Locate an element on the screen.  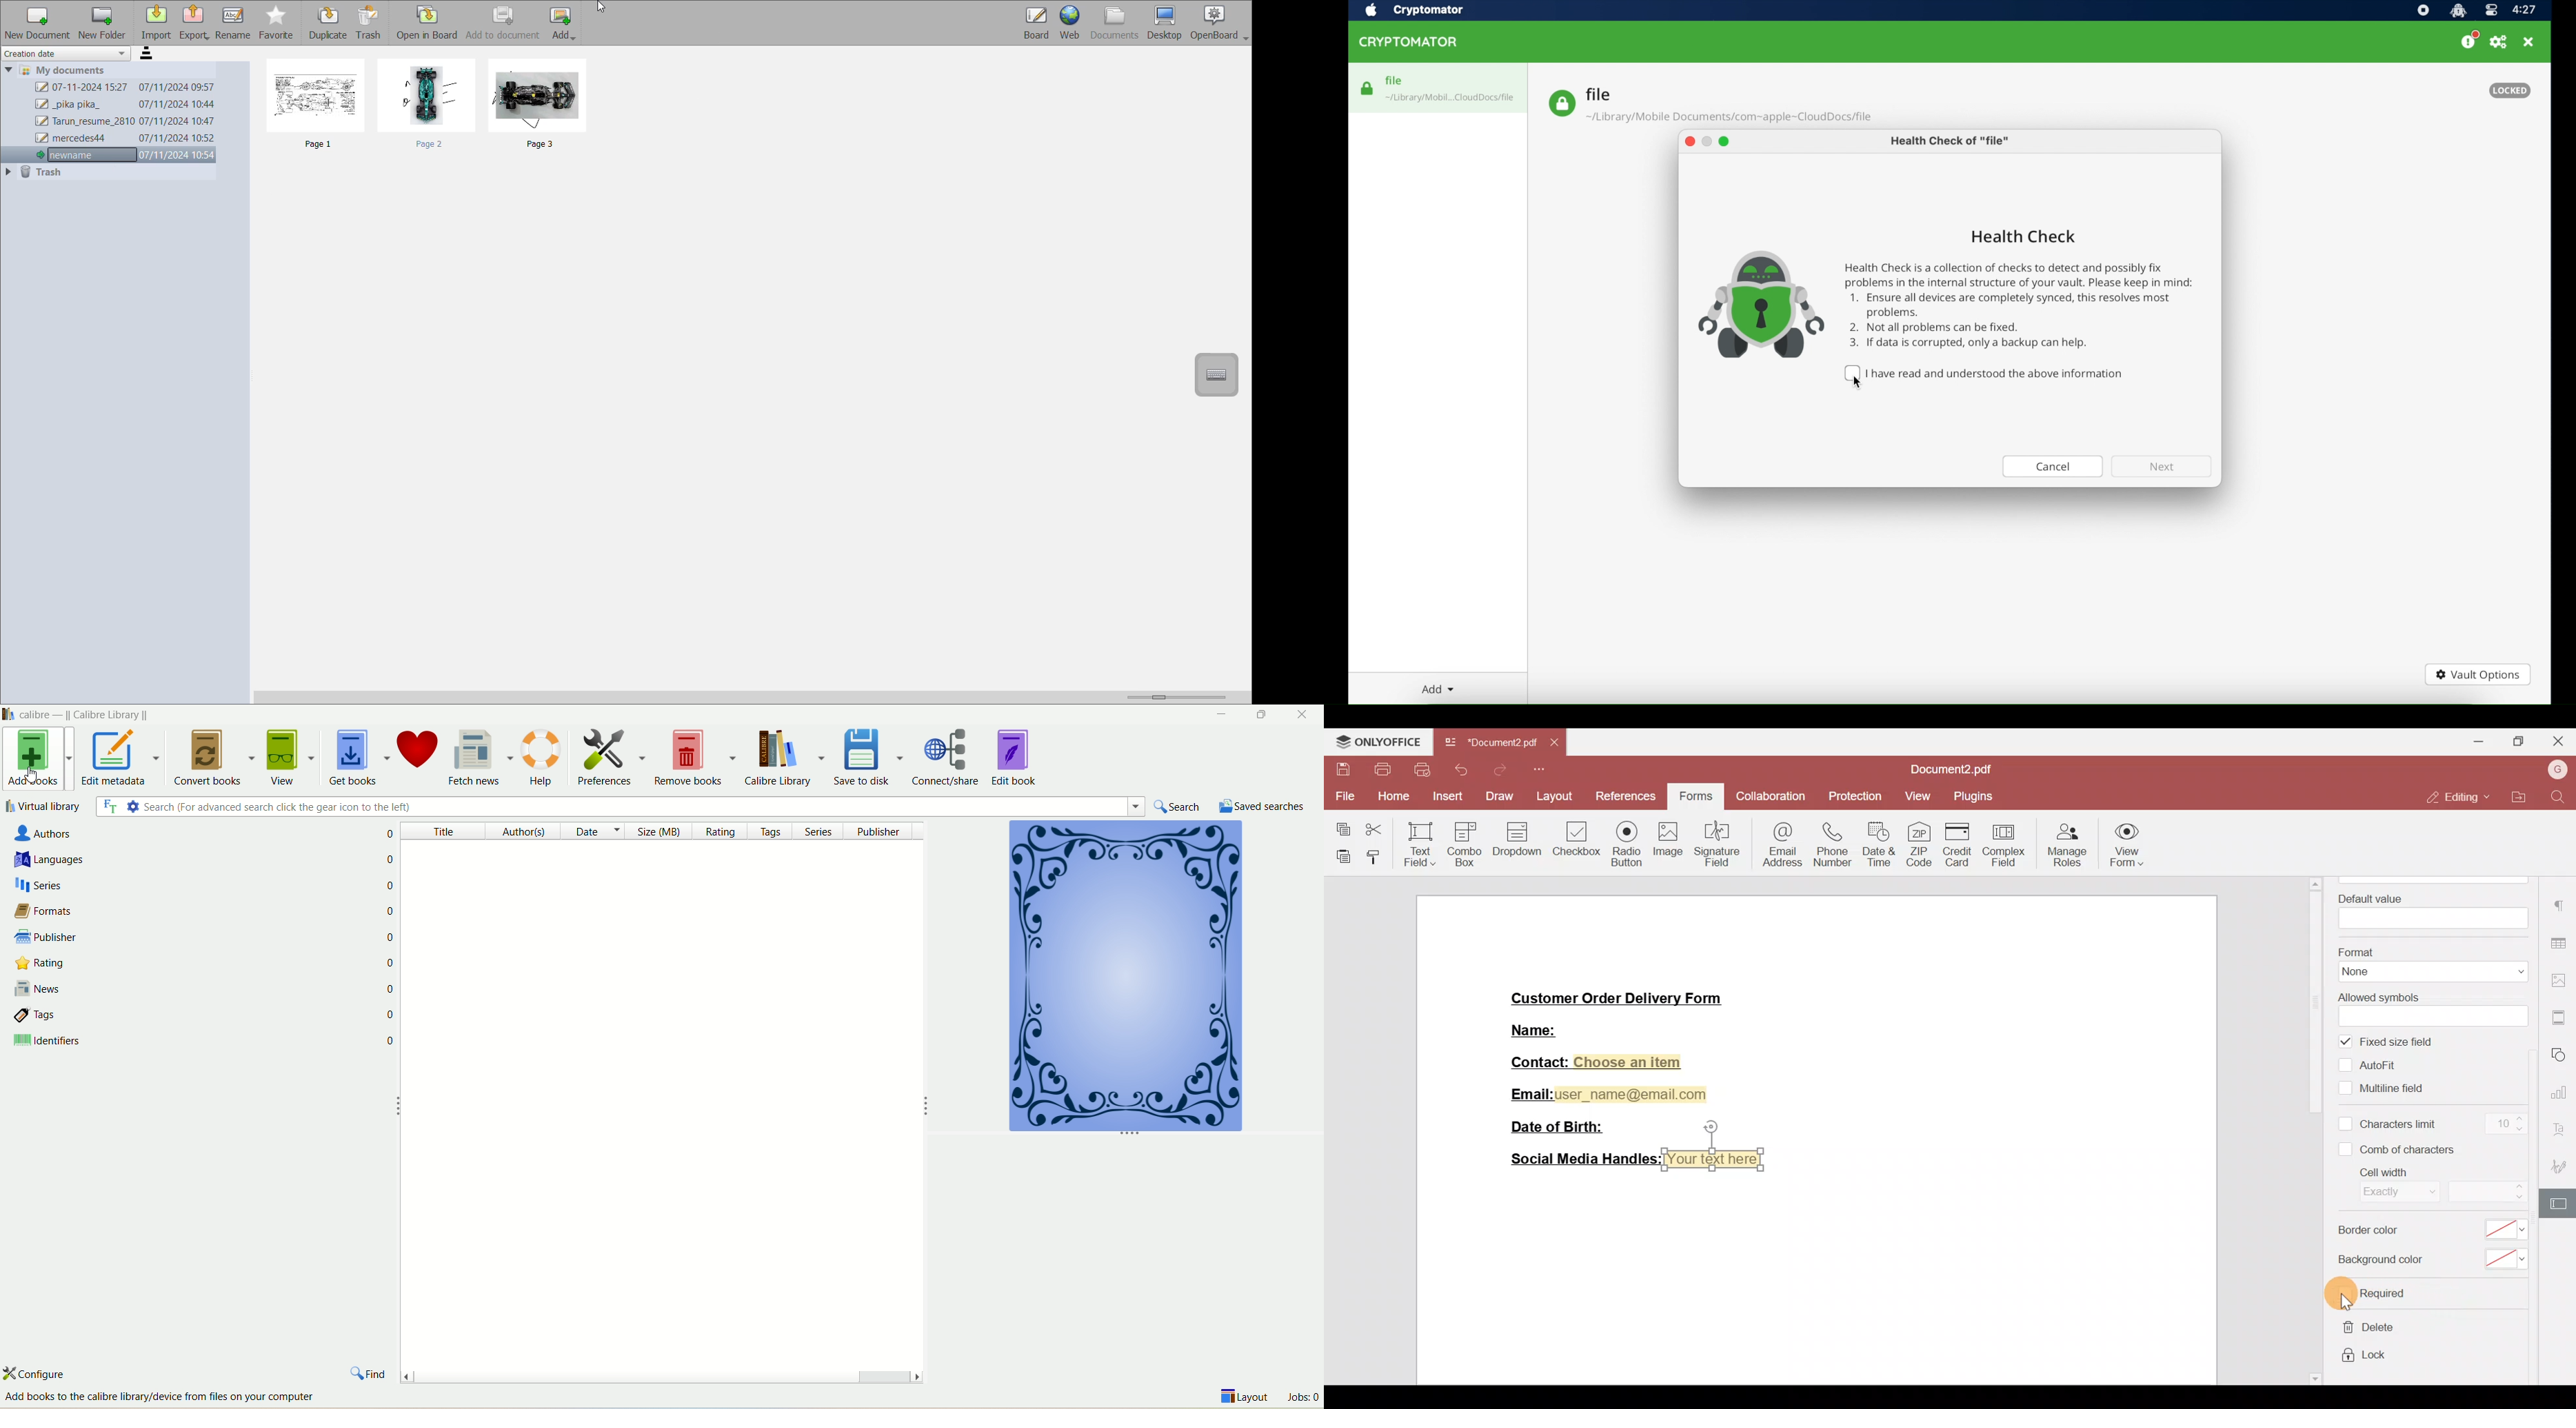
export is located at coordinates (196, 22).